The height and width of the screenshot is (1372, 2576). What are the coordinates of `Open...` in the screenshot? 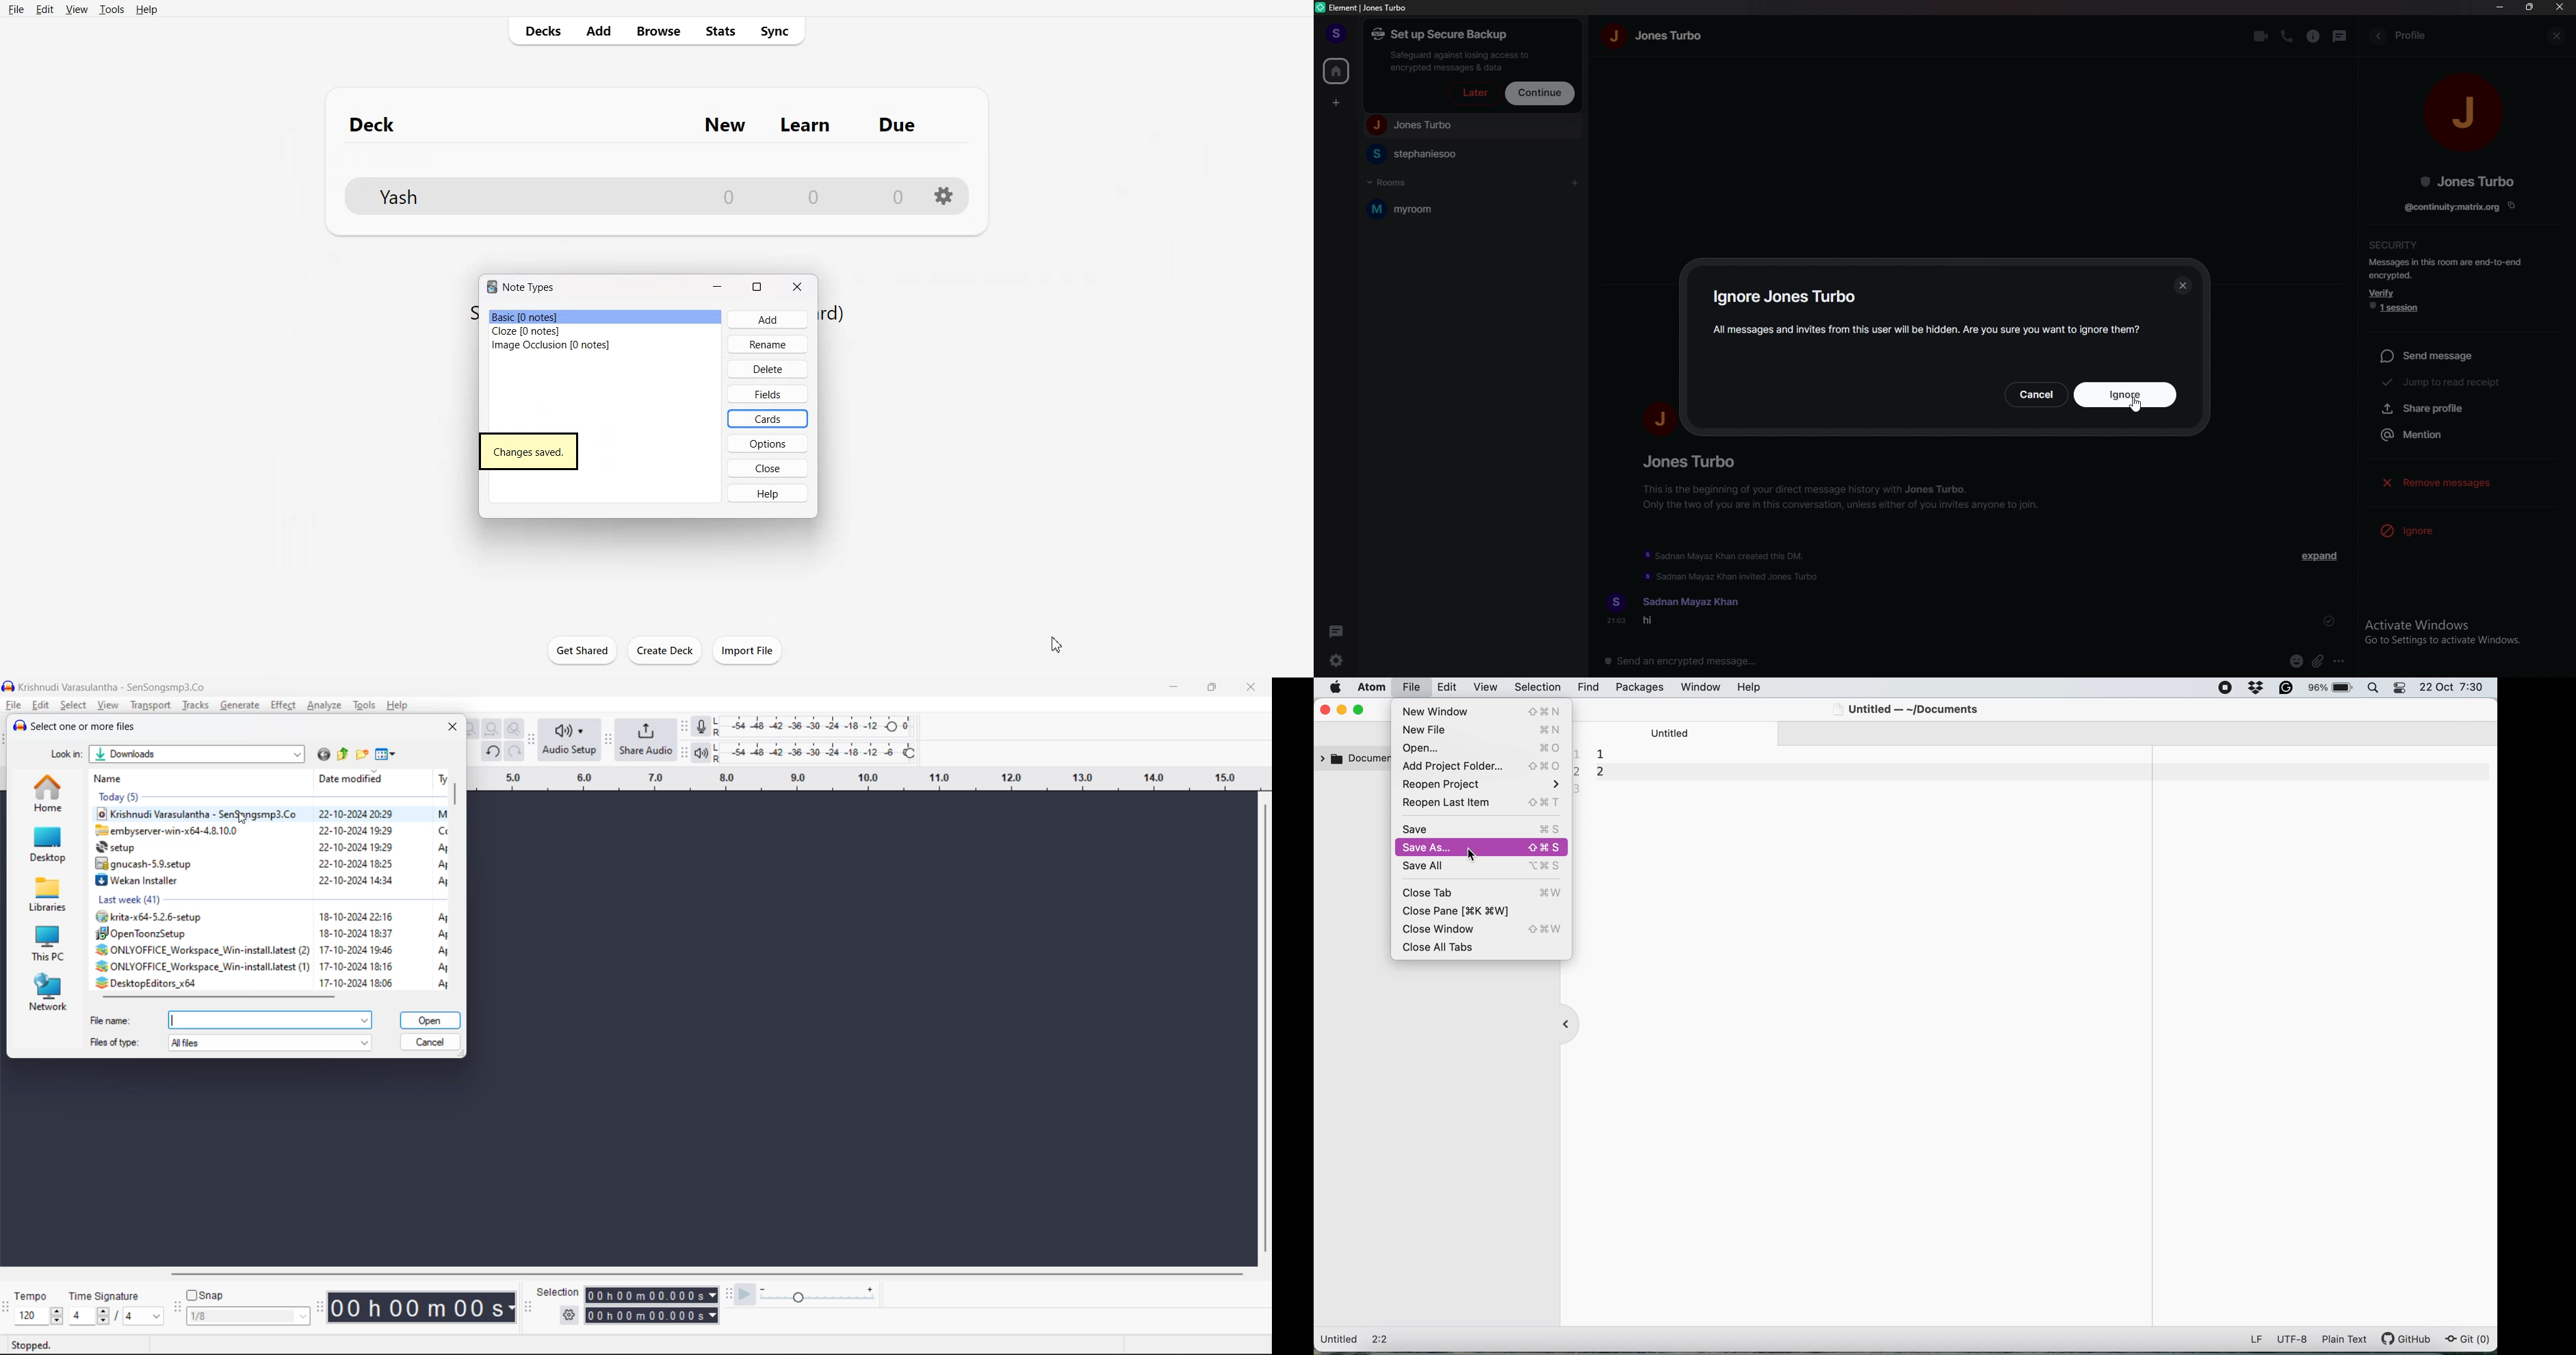 It's located at (1482, 746).